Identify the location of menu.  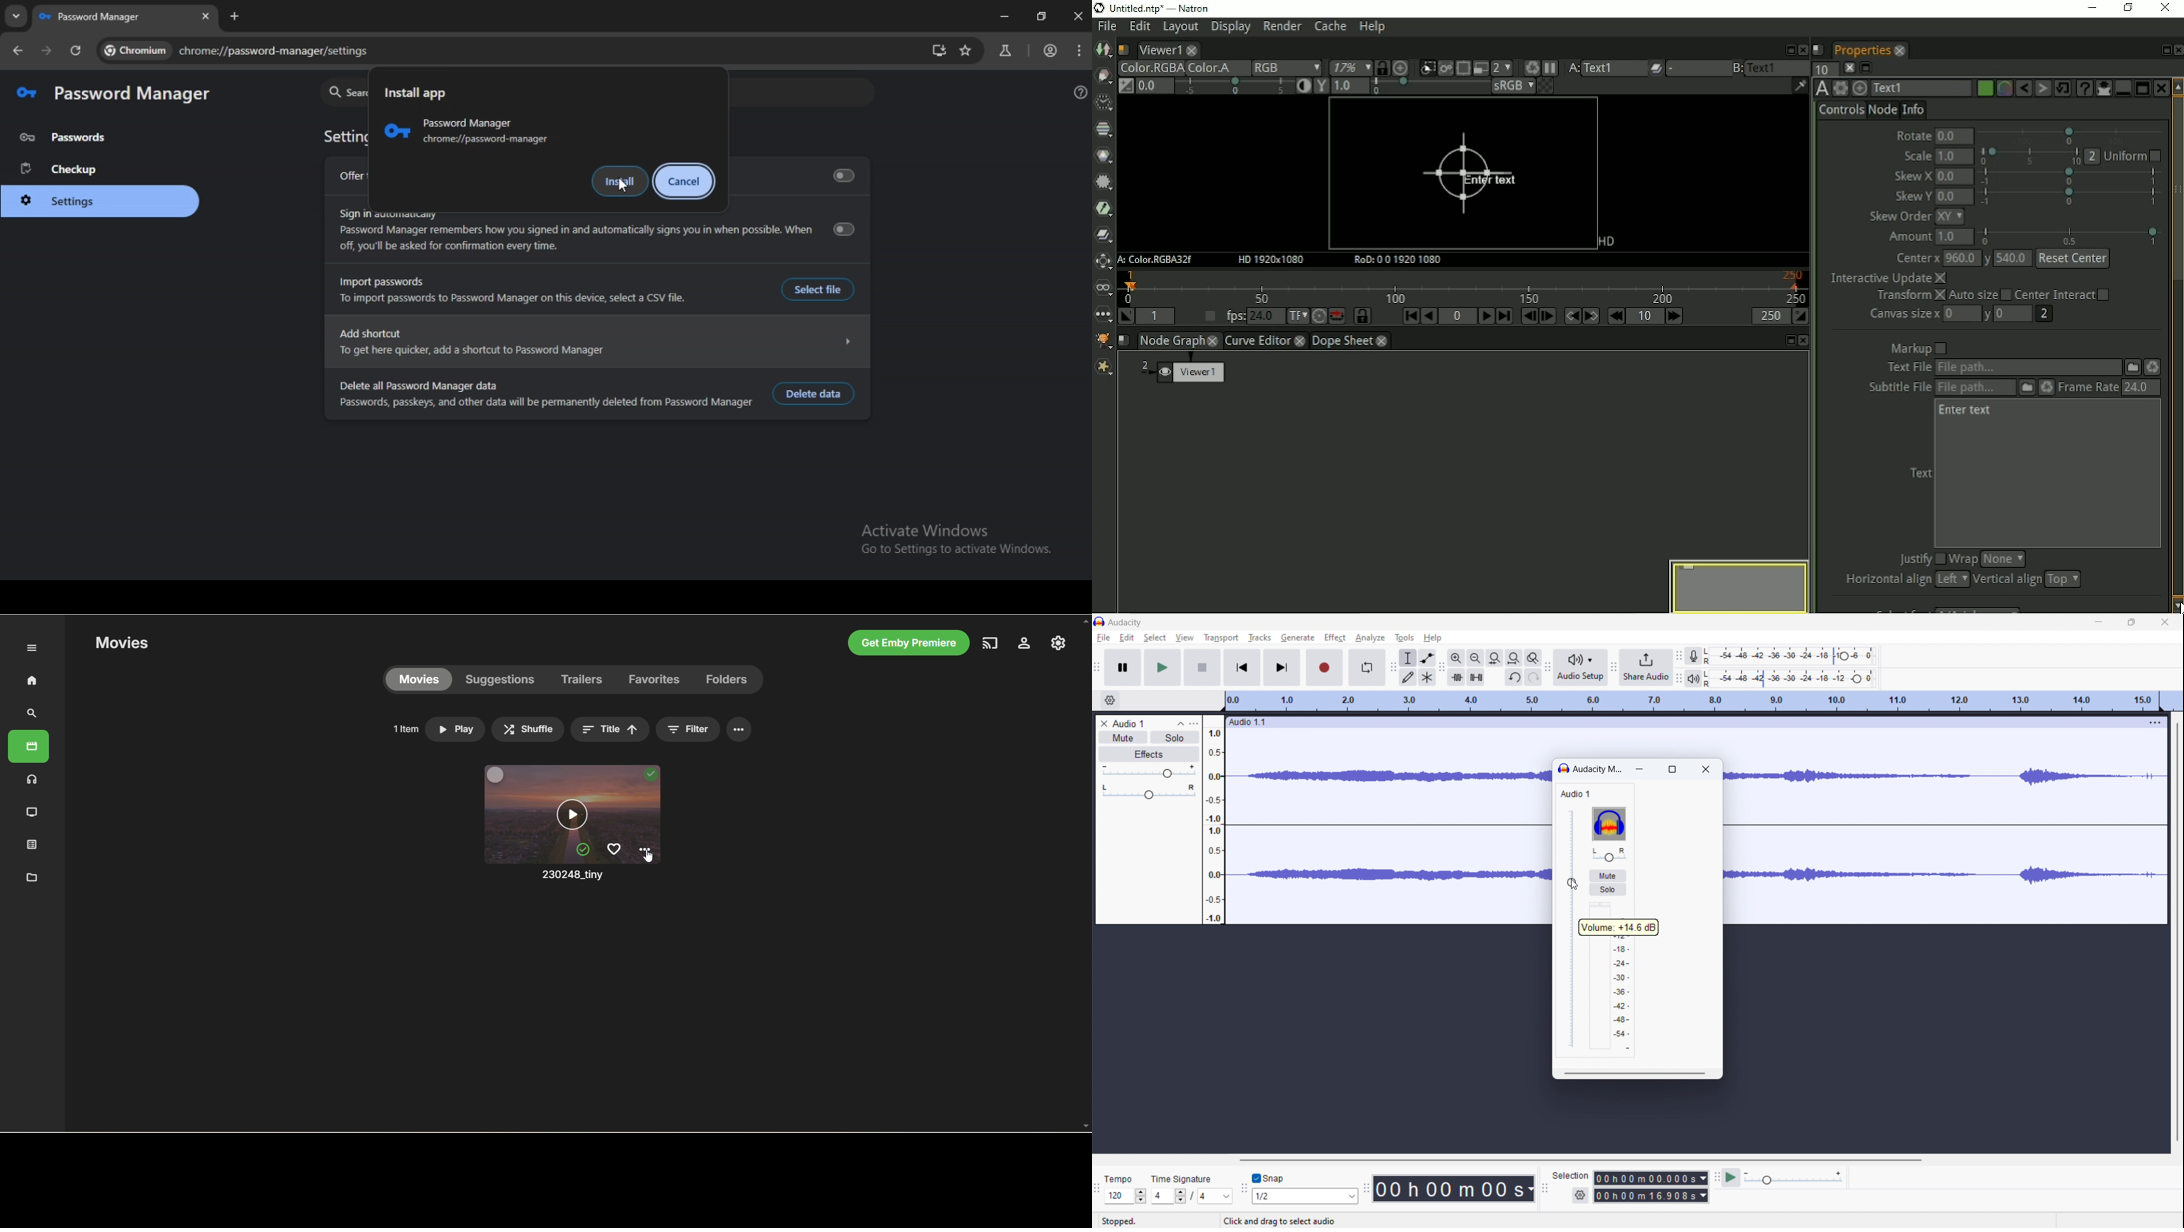
(1080, 51).